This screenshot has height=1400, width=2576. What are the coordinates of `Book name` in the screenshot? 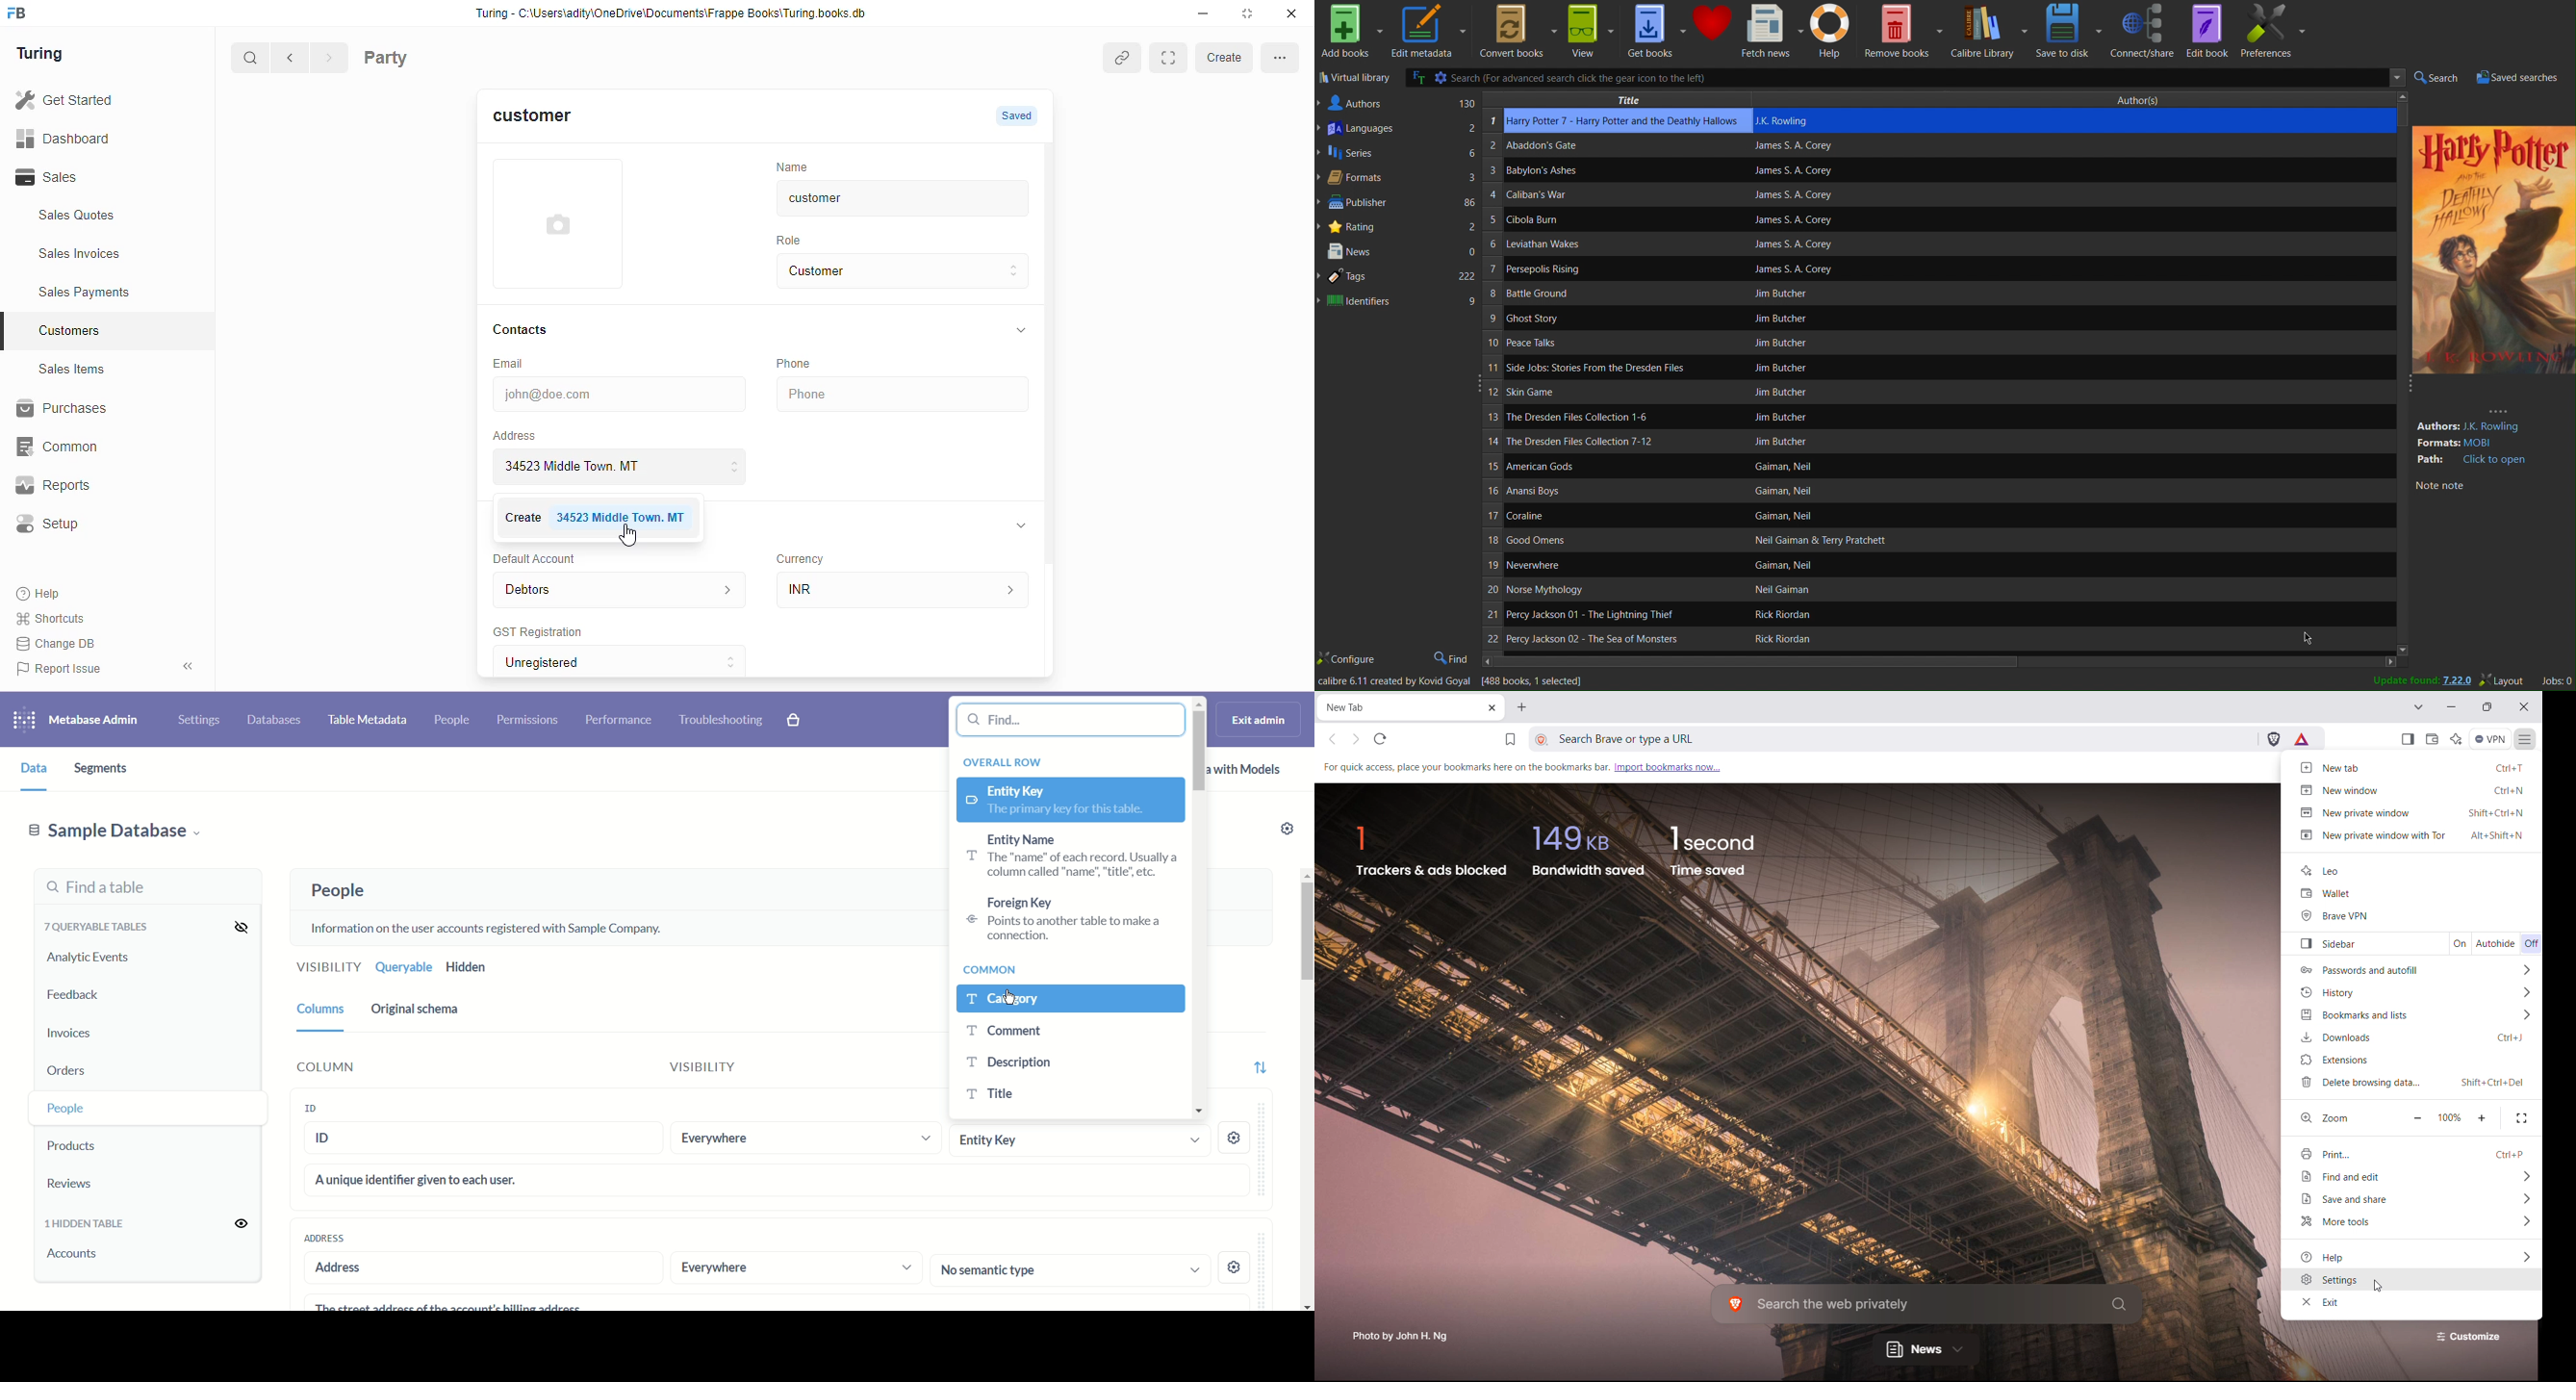 It's located at (1605, 440).